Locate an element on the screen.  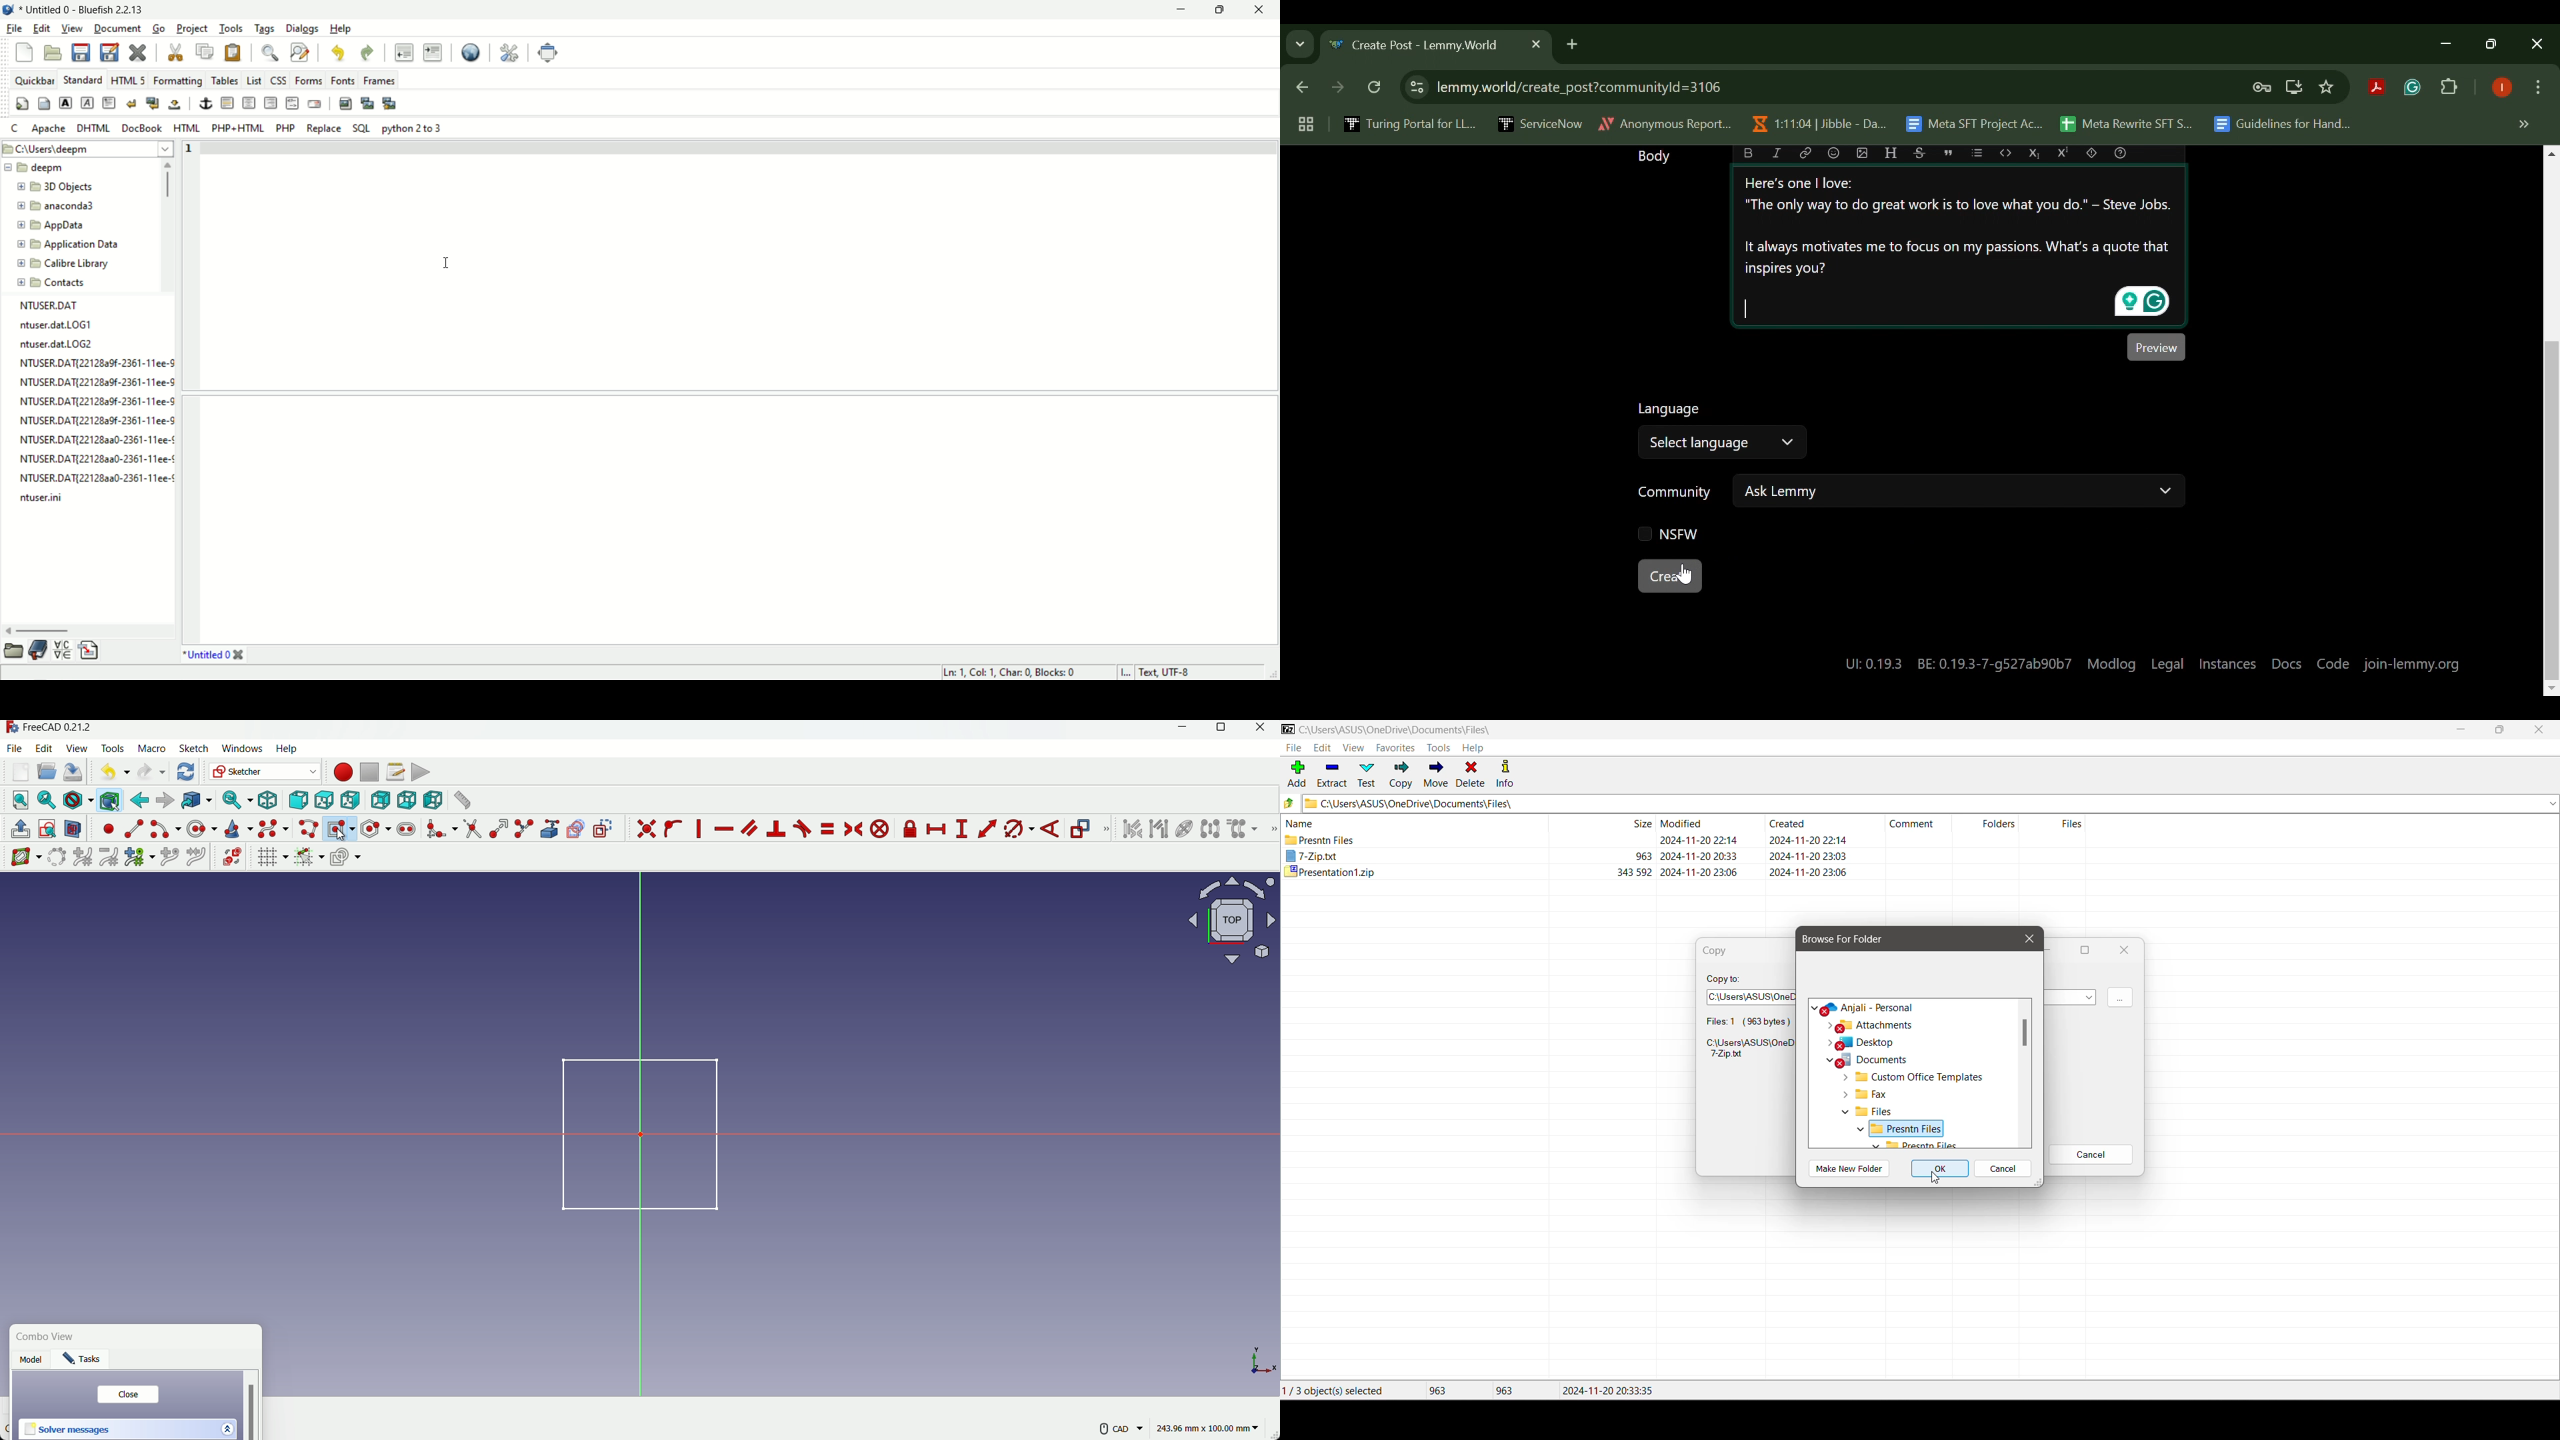
Restore Down is located at coordinates (2501, 730).